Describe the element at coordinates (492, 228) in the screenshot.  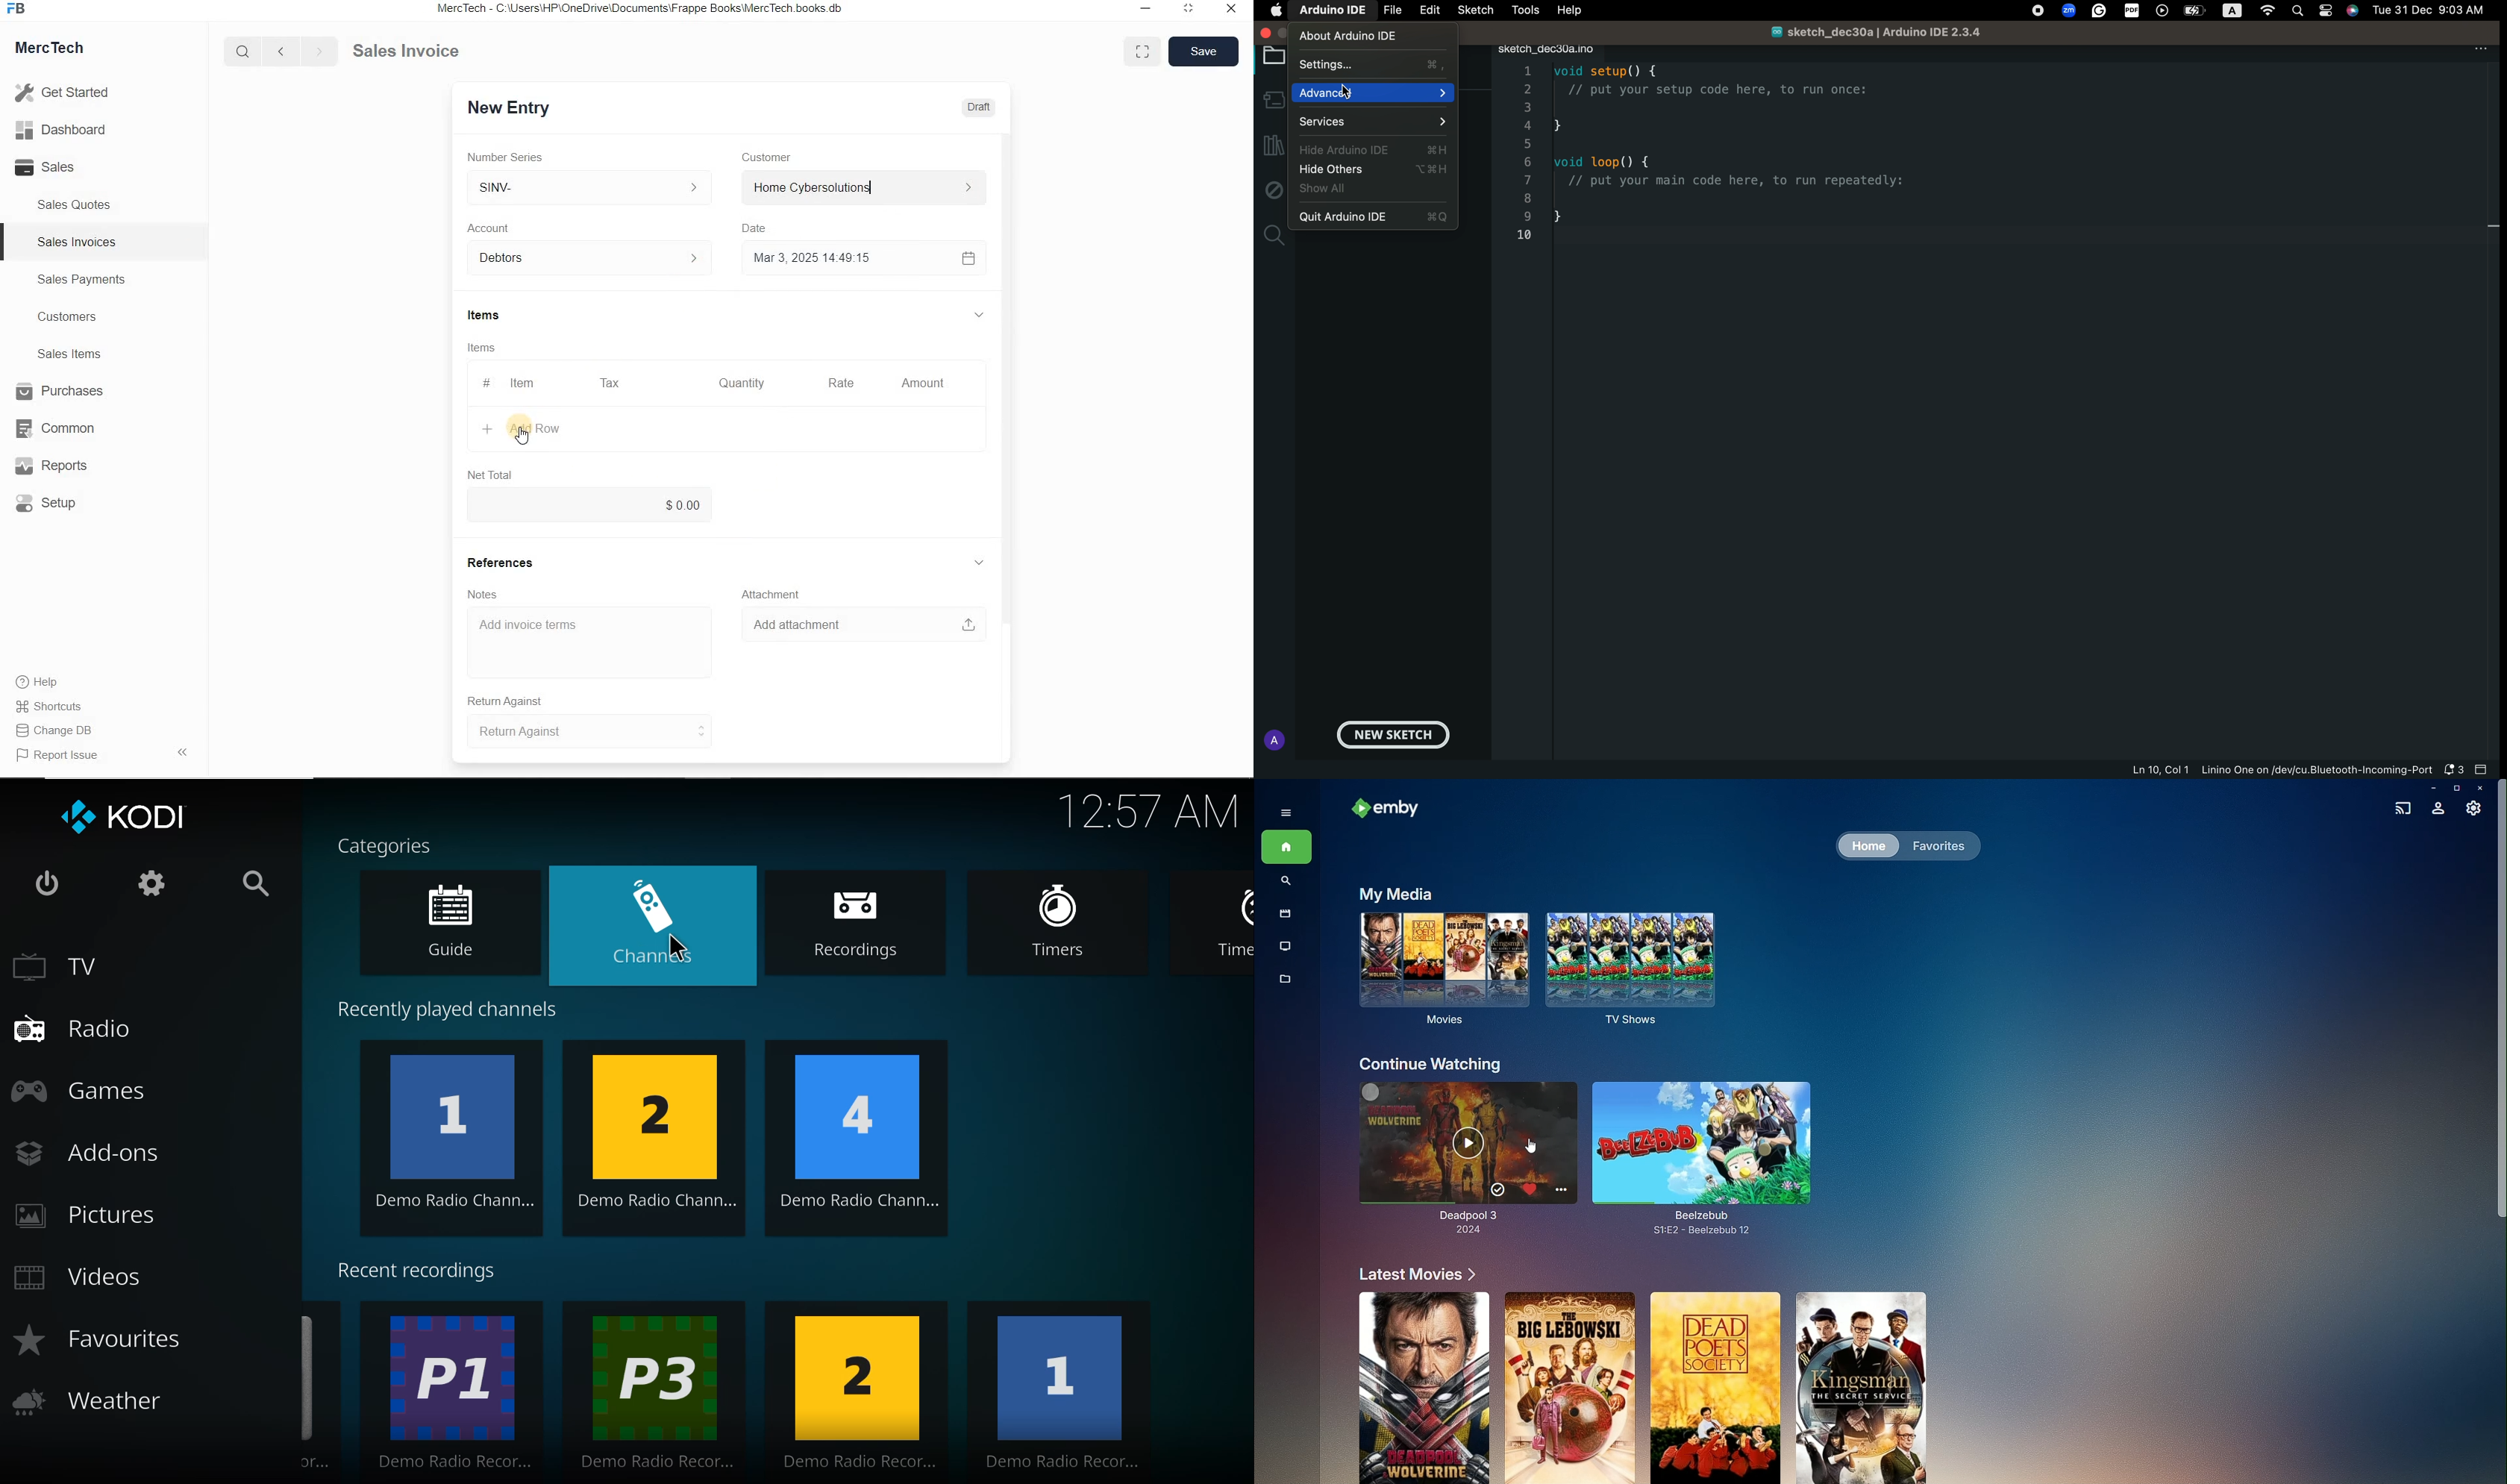
I see `Account` at that location.